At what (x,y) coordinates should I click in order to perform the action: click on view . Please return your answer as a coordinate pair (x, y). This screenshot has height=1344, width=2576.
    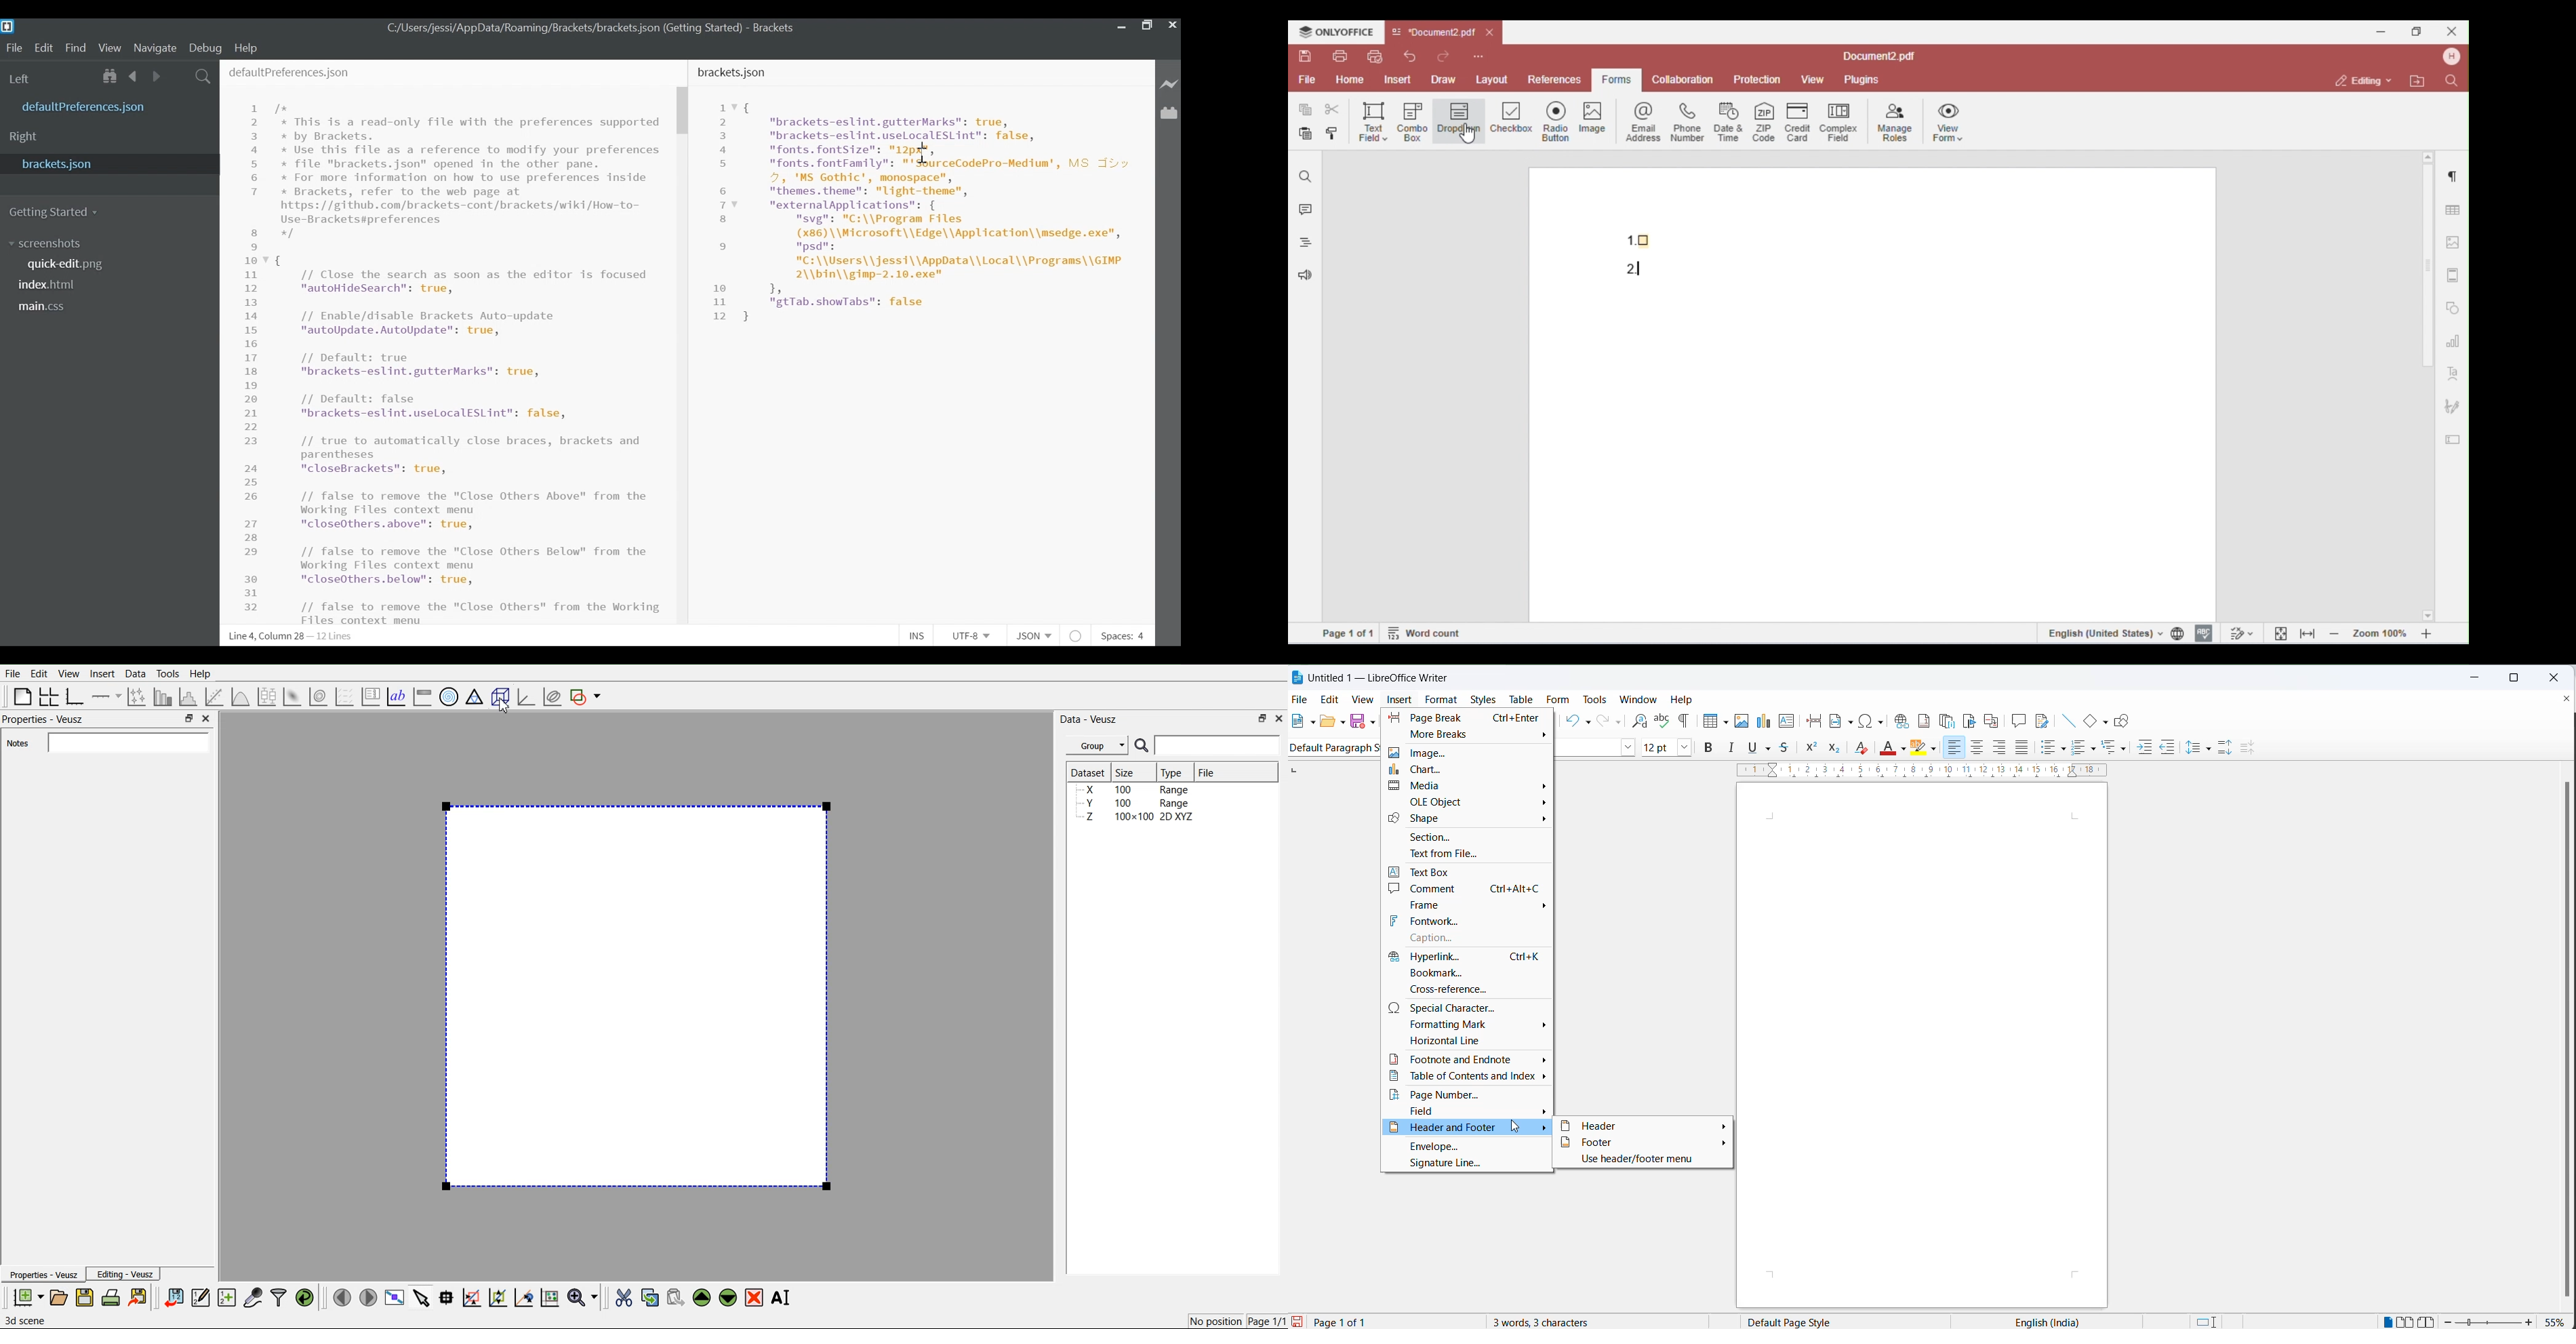
    Looking at the image, I should click on (1364, 700).